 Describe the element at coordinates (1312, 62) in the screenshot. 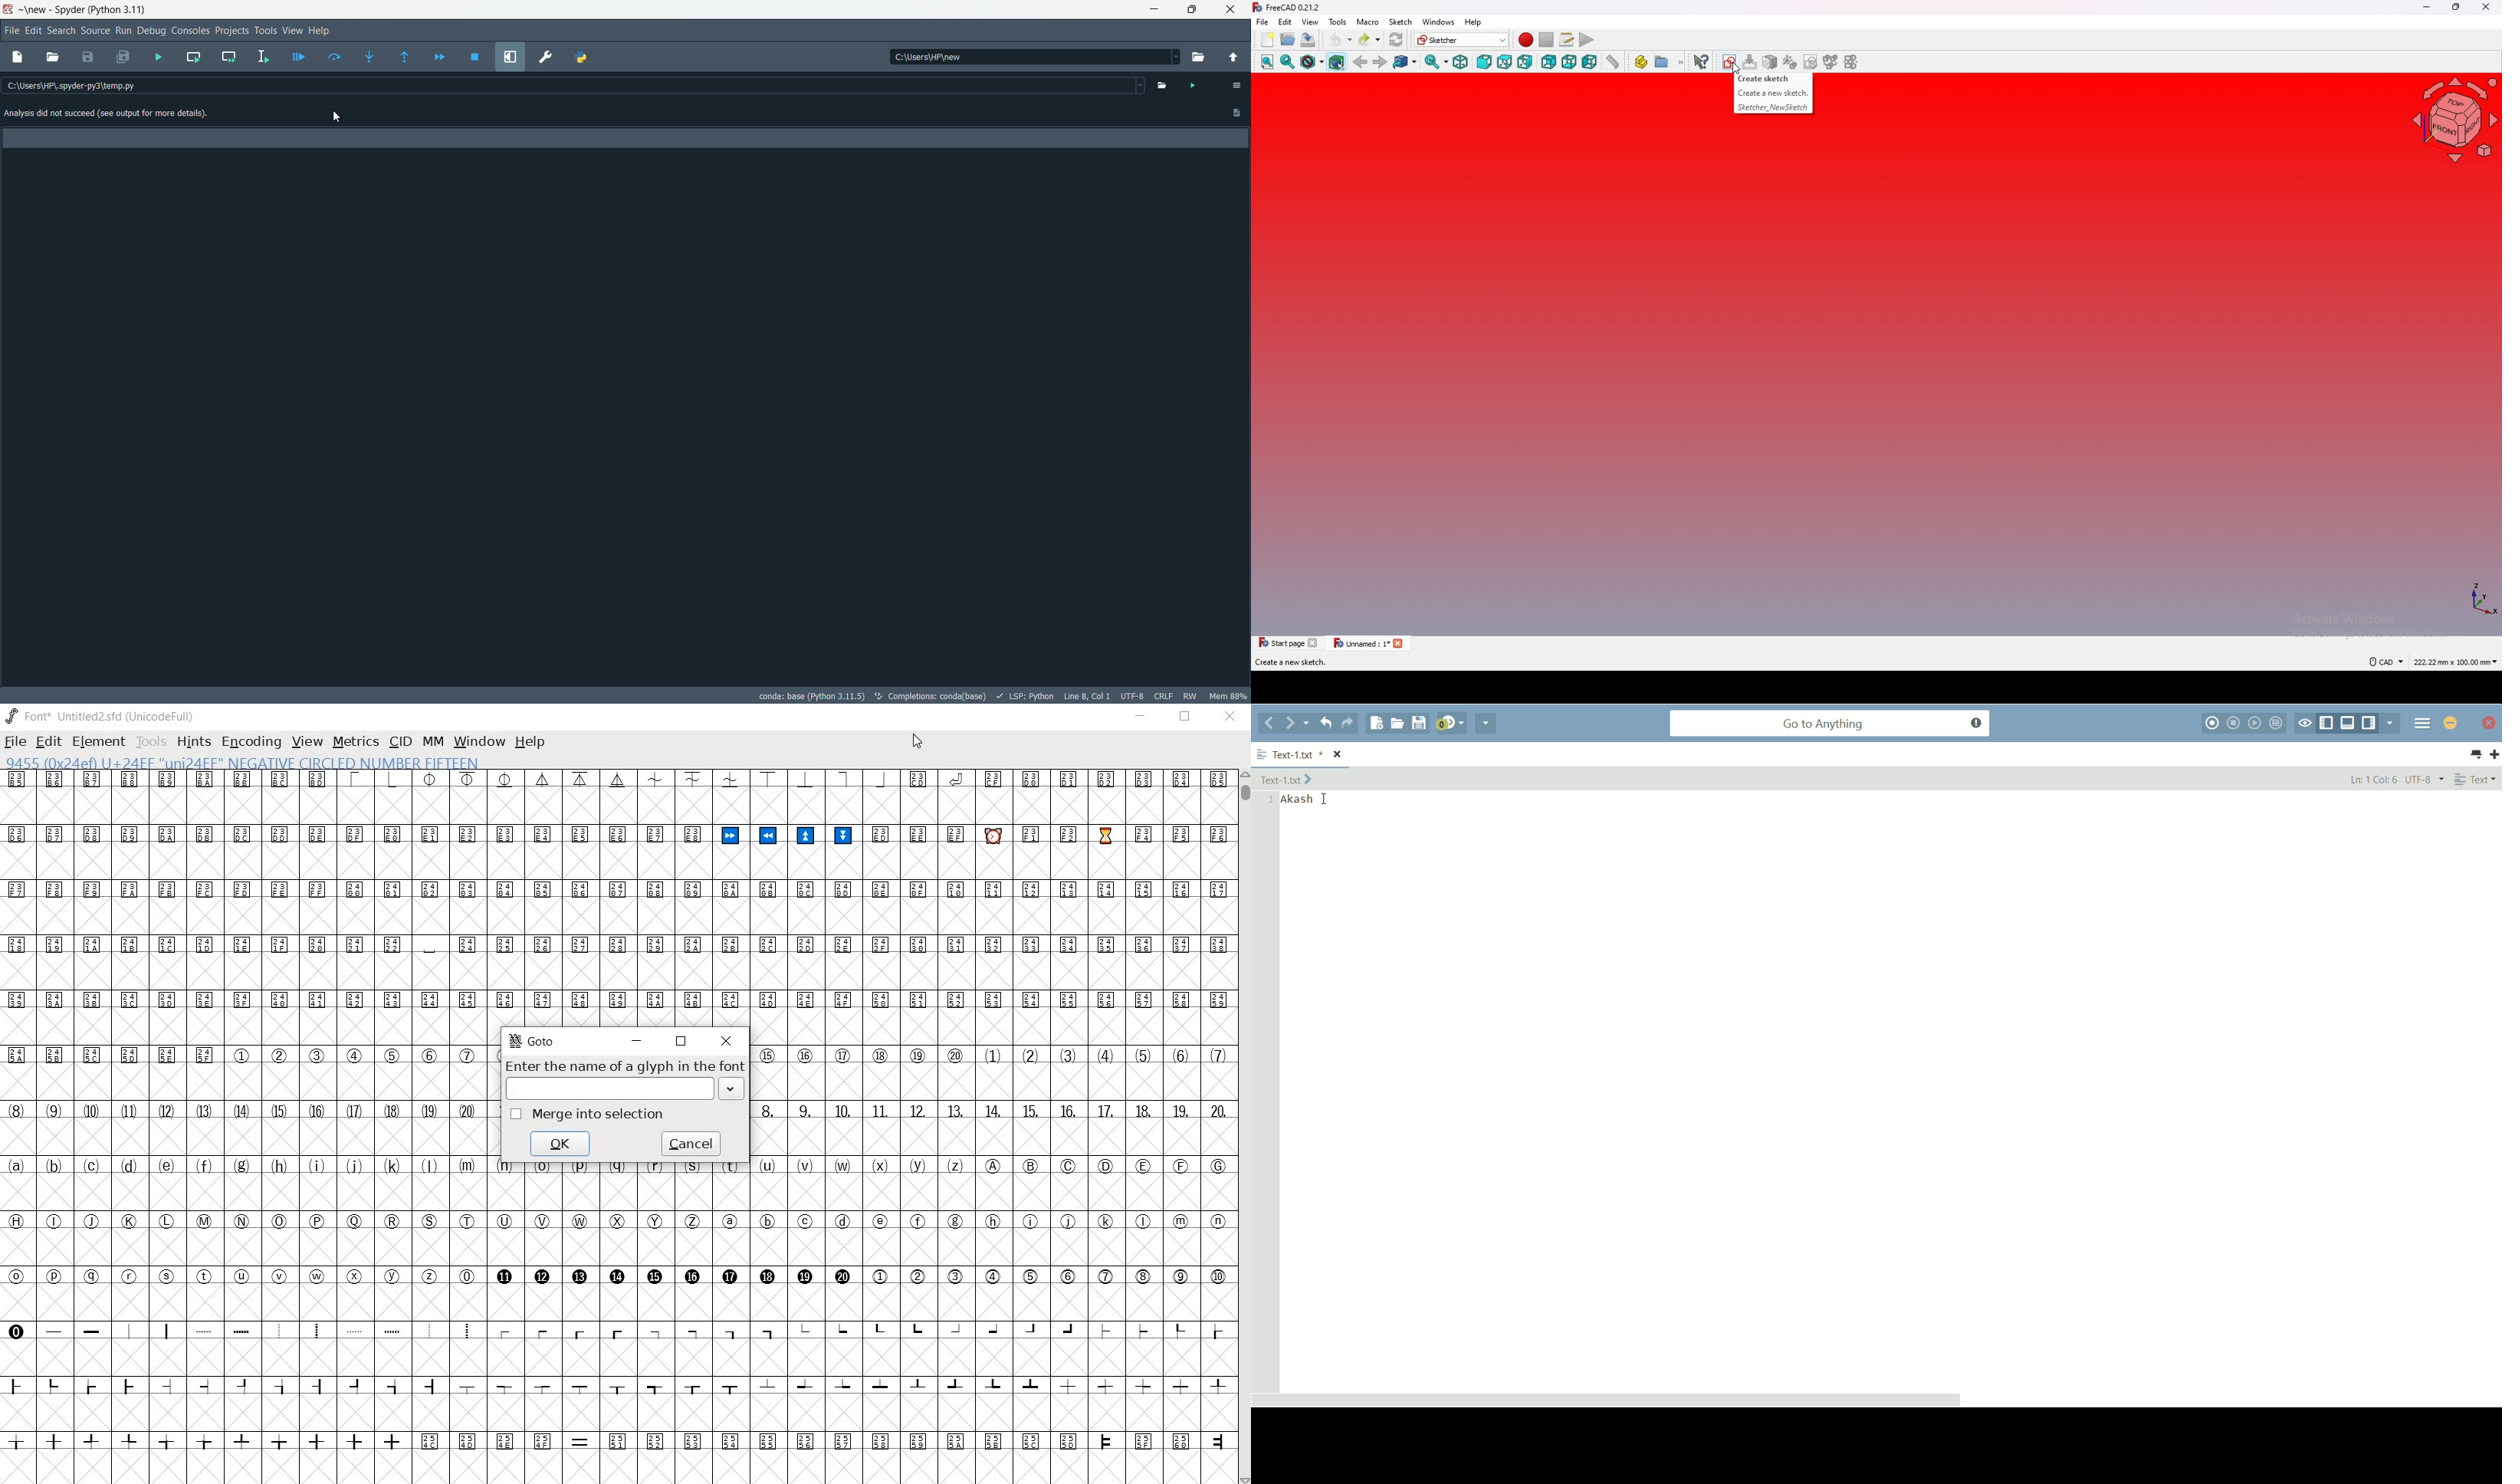

I see `draw style` at that location.